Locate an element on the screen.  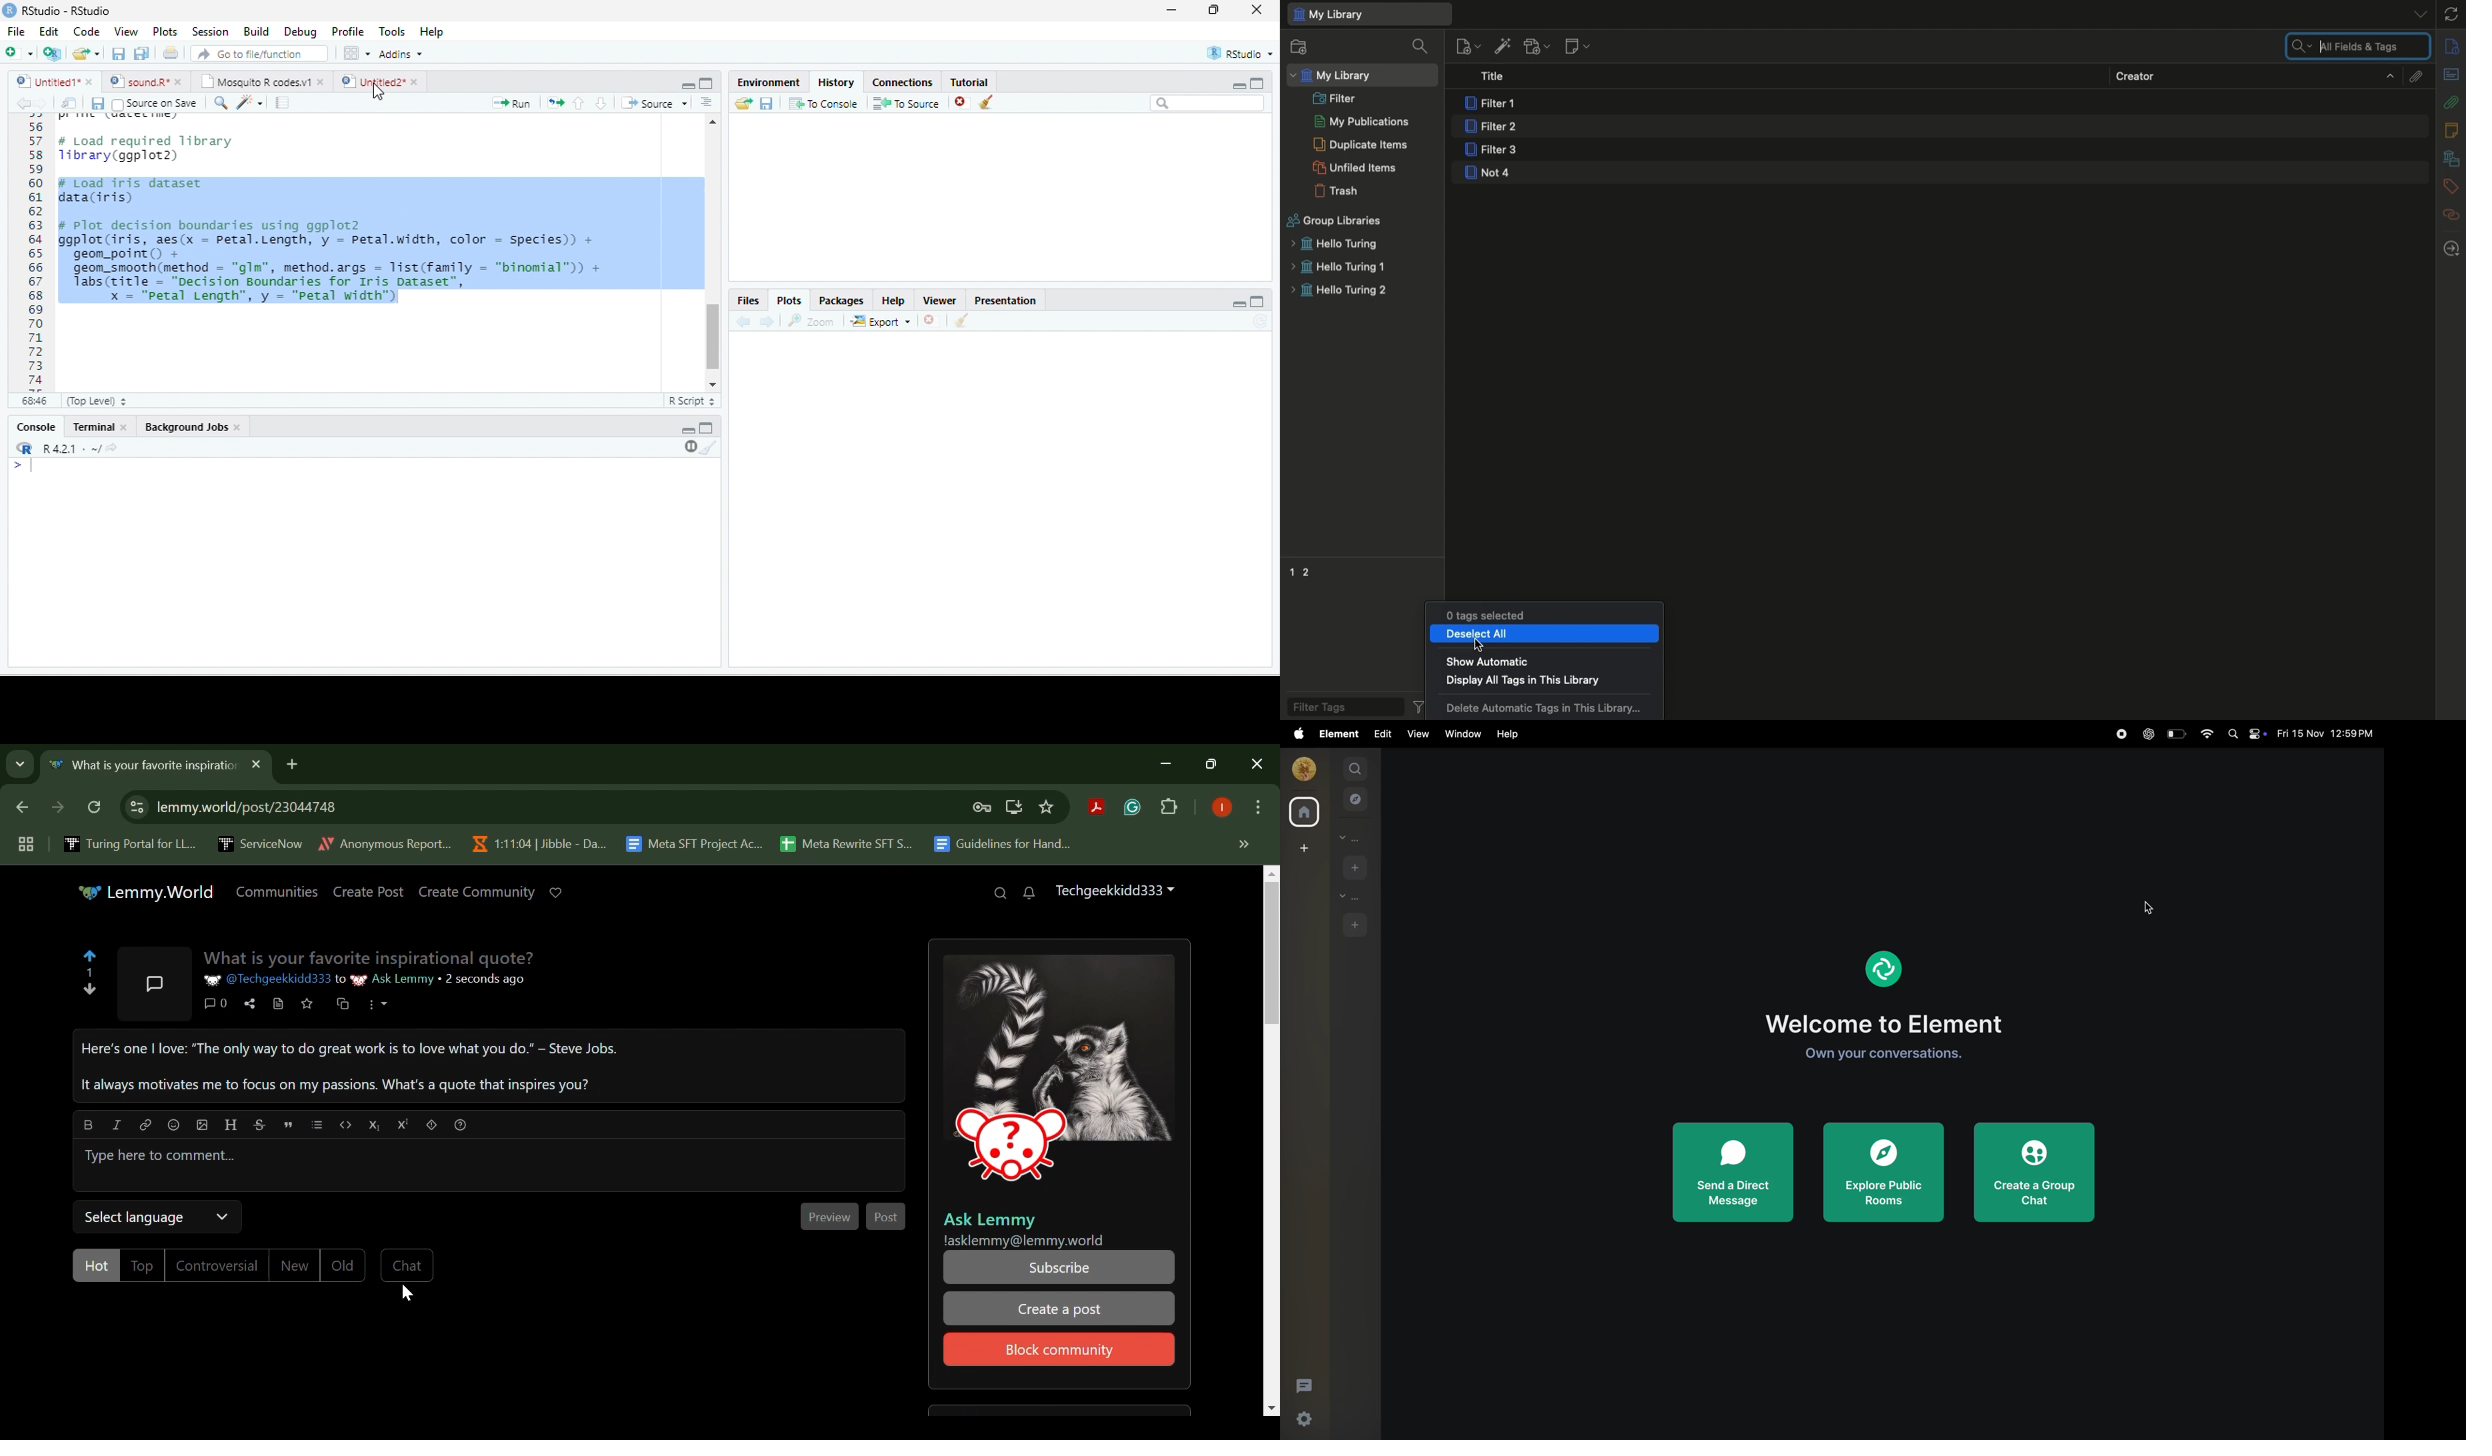
Viewer is located at coordinates (940, 301).